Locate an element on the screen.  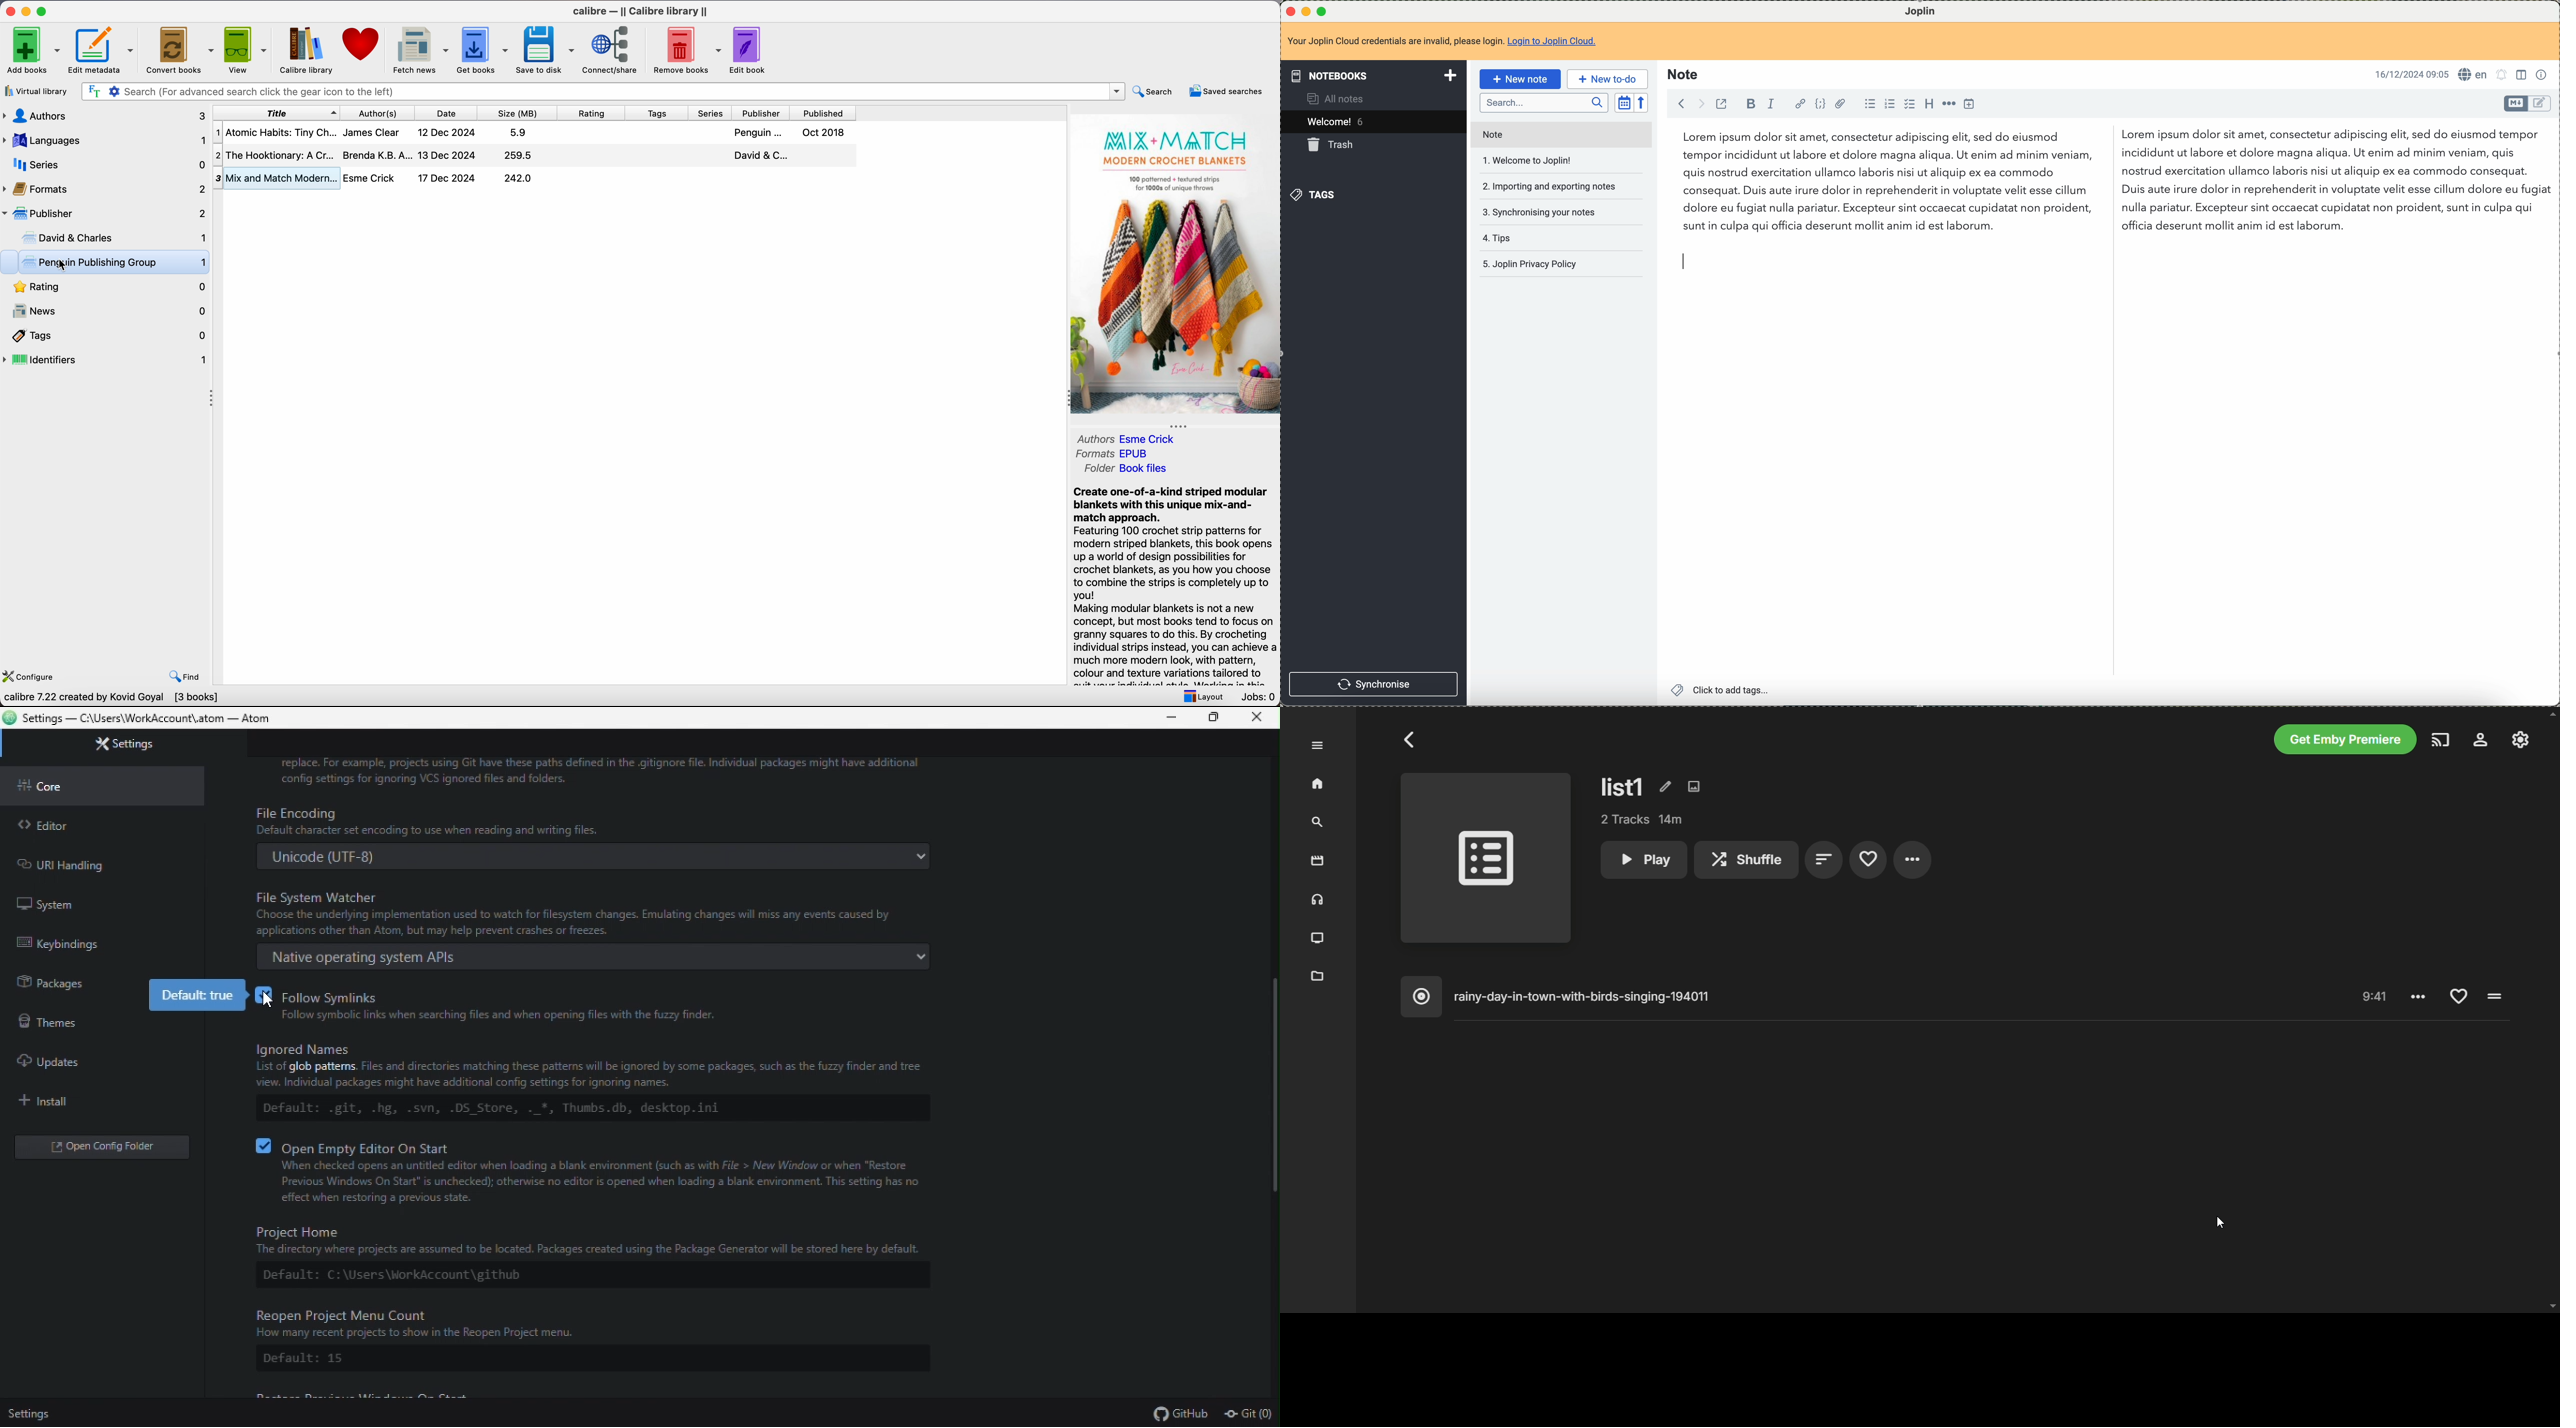
Settings is located at coordinates (35, 1413).